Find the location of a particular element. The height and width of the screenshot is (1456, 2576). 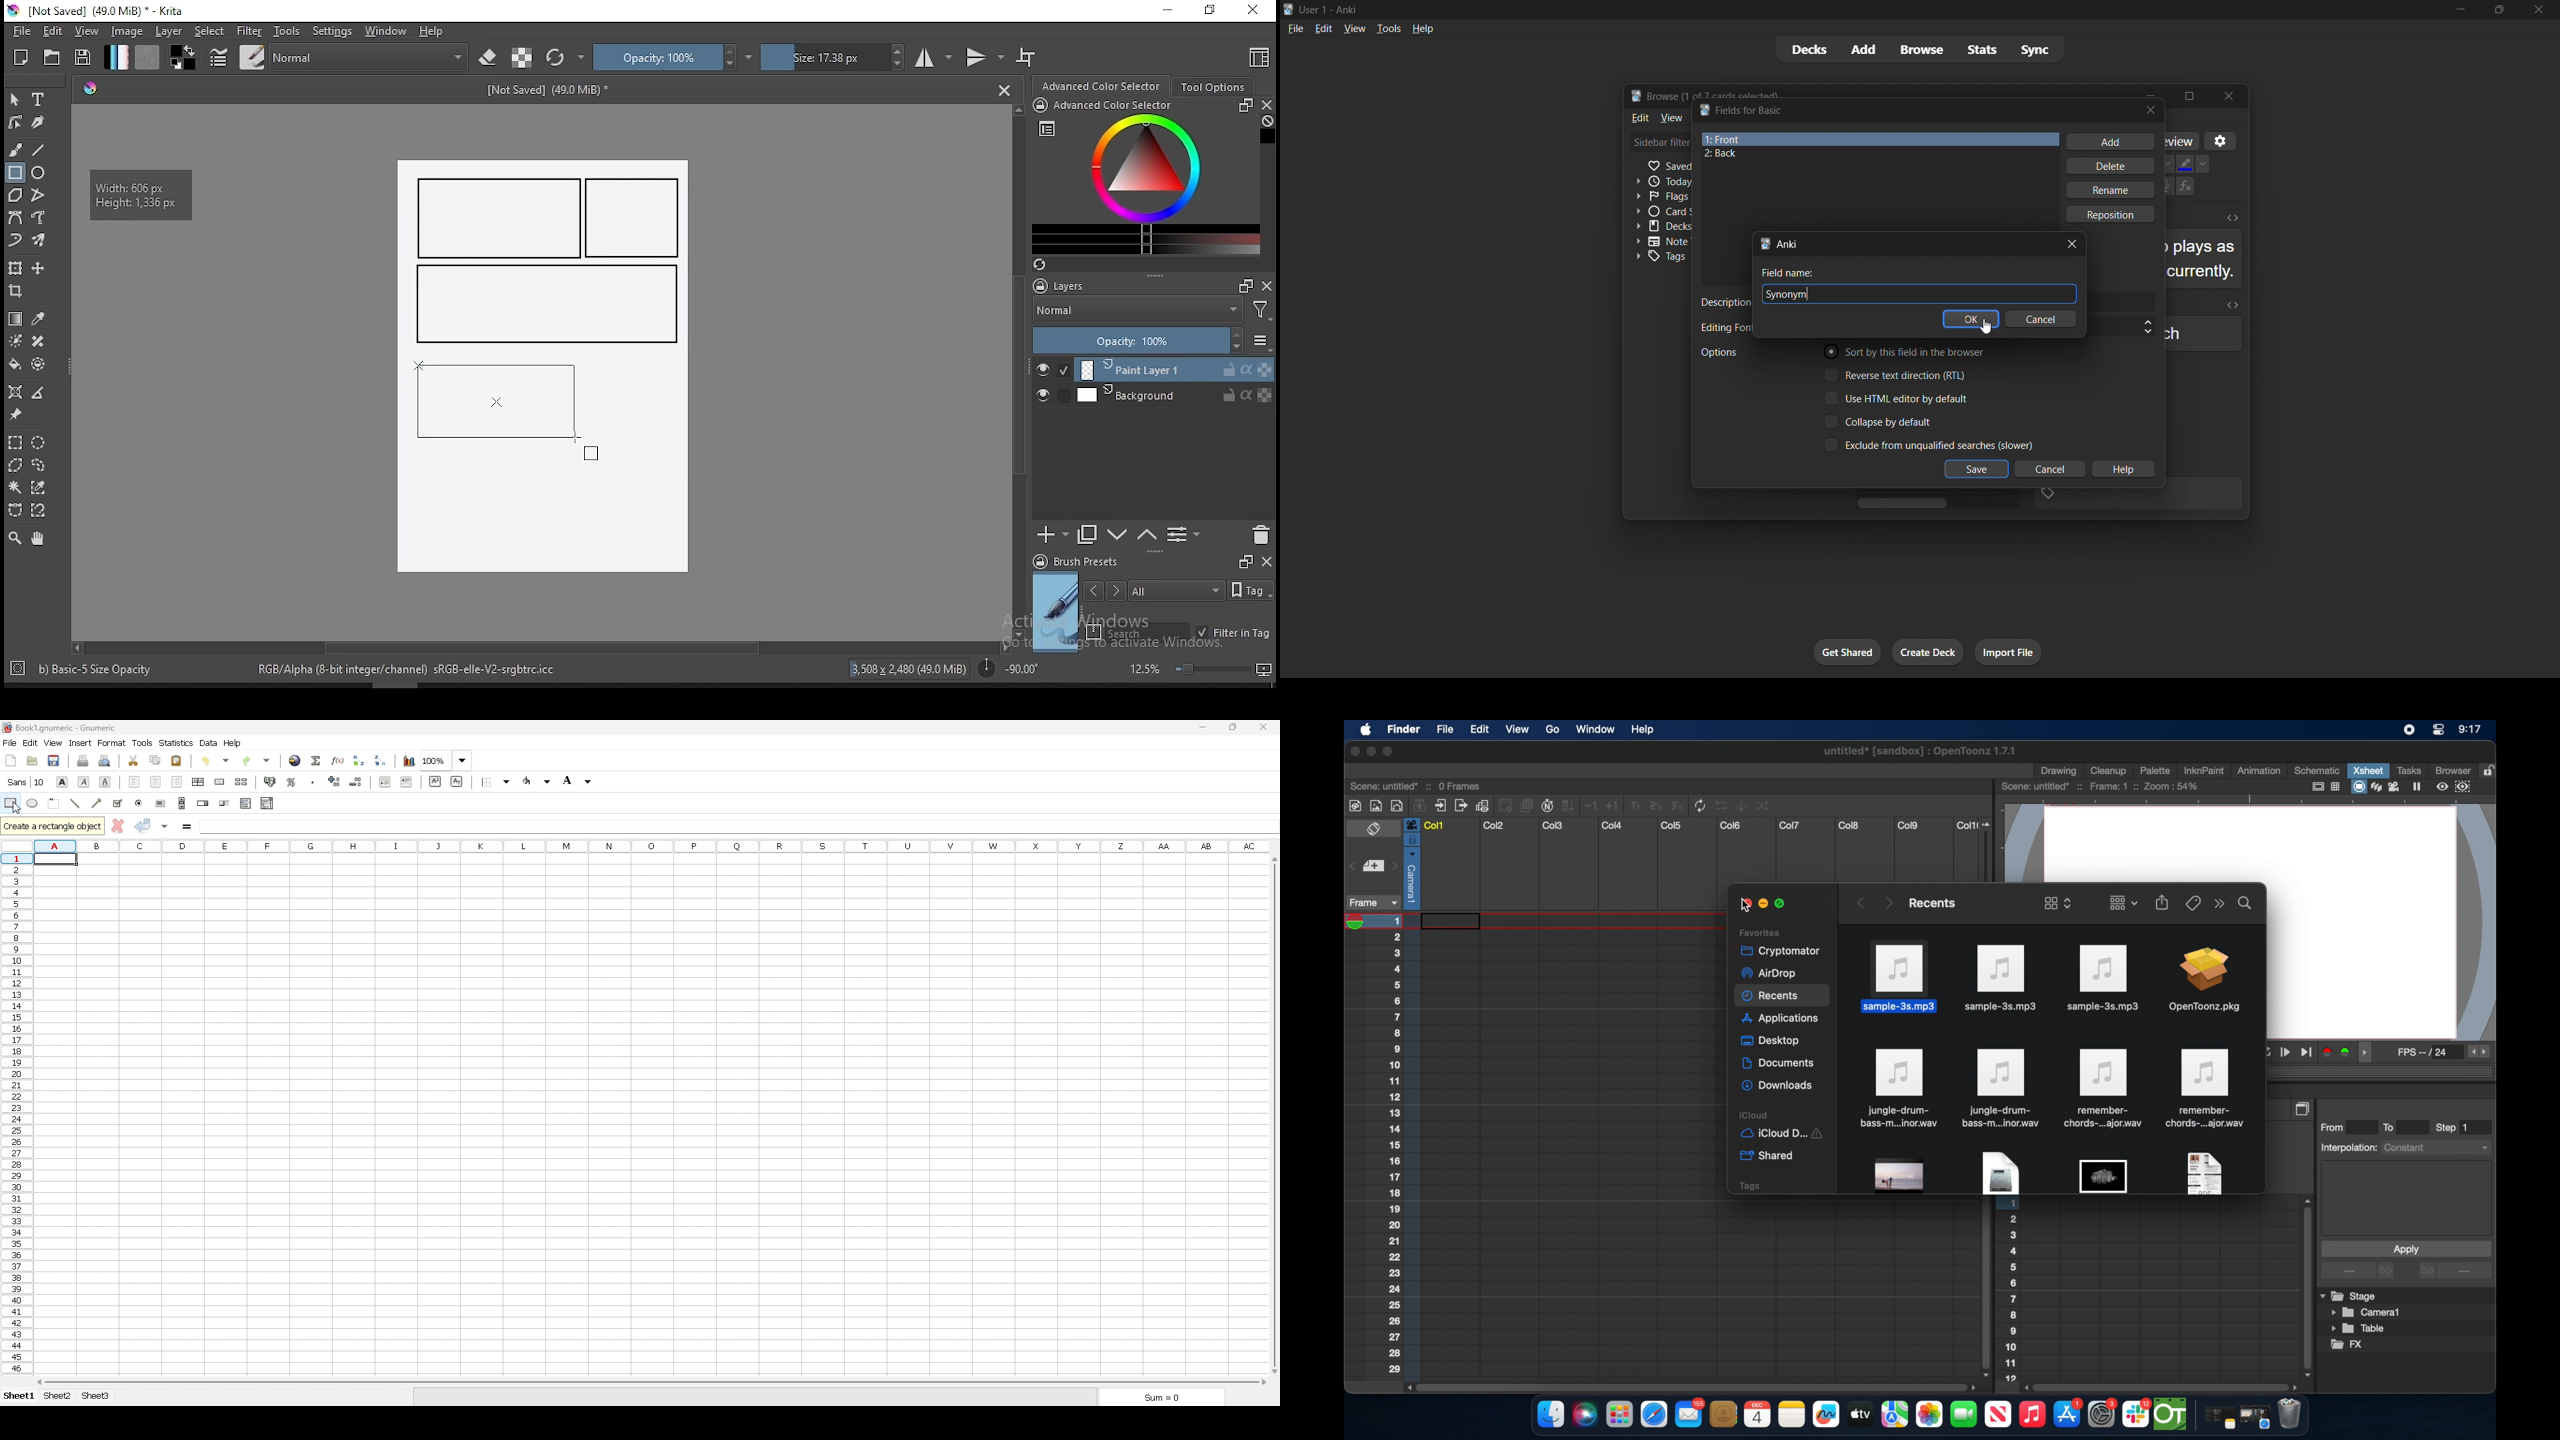

calligraphy is located at coordinates (39, 121).